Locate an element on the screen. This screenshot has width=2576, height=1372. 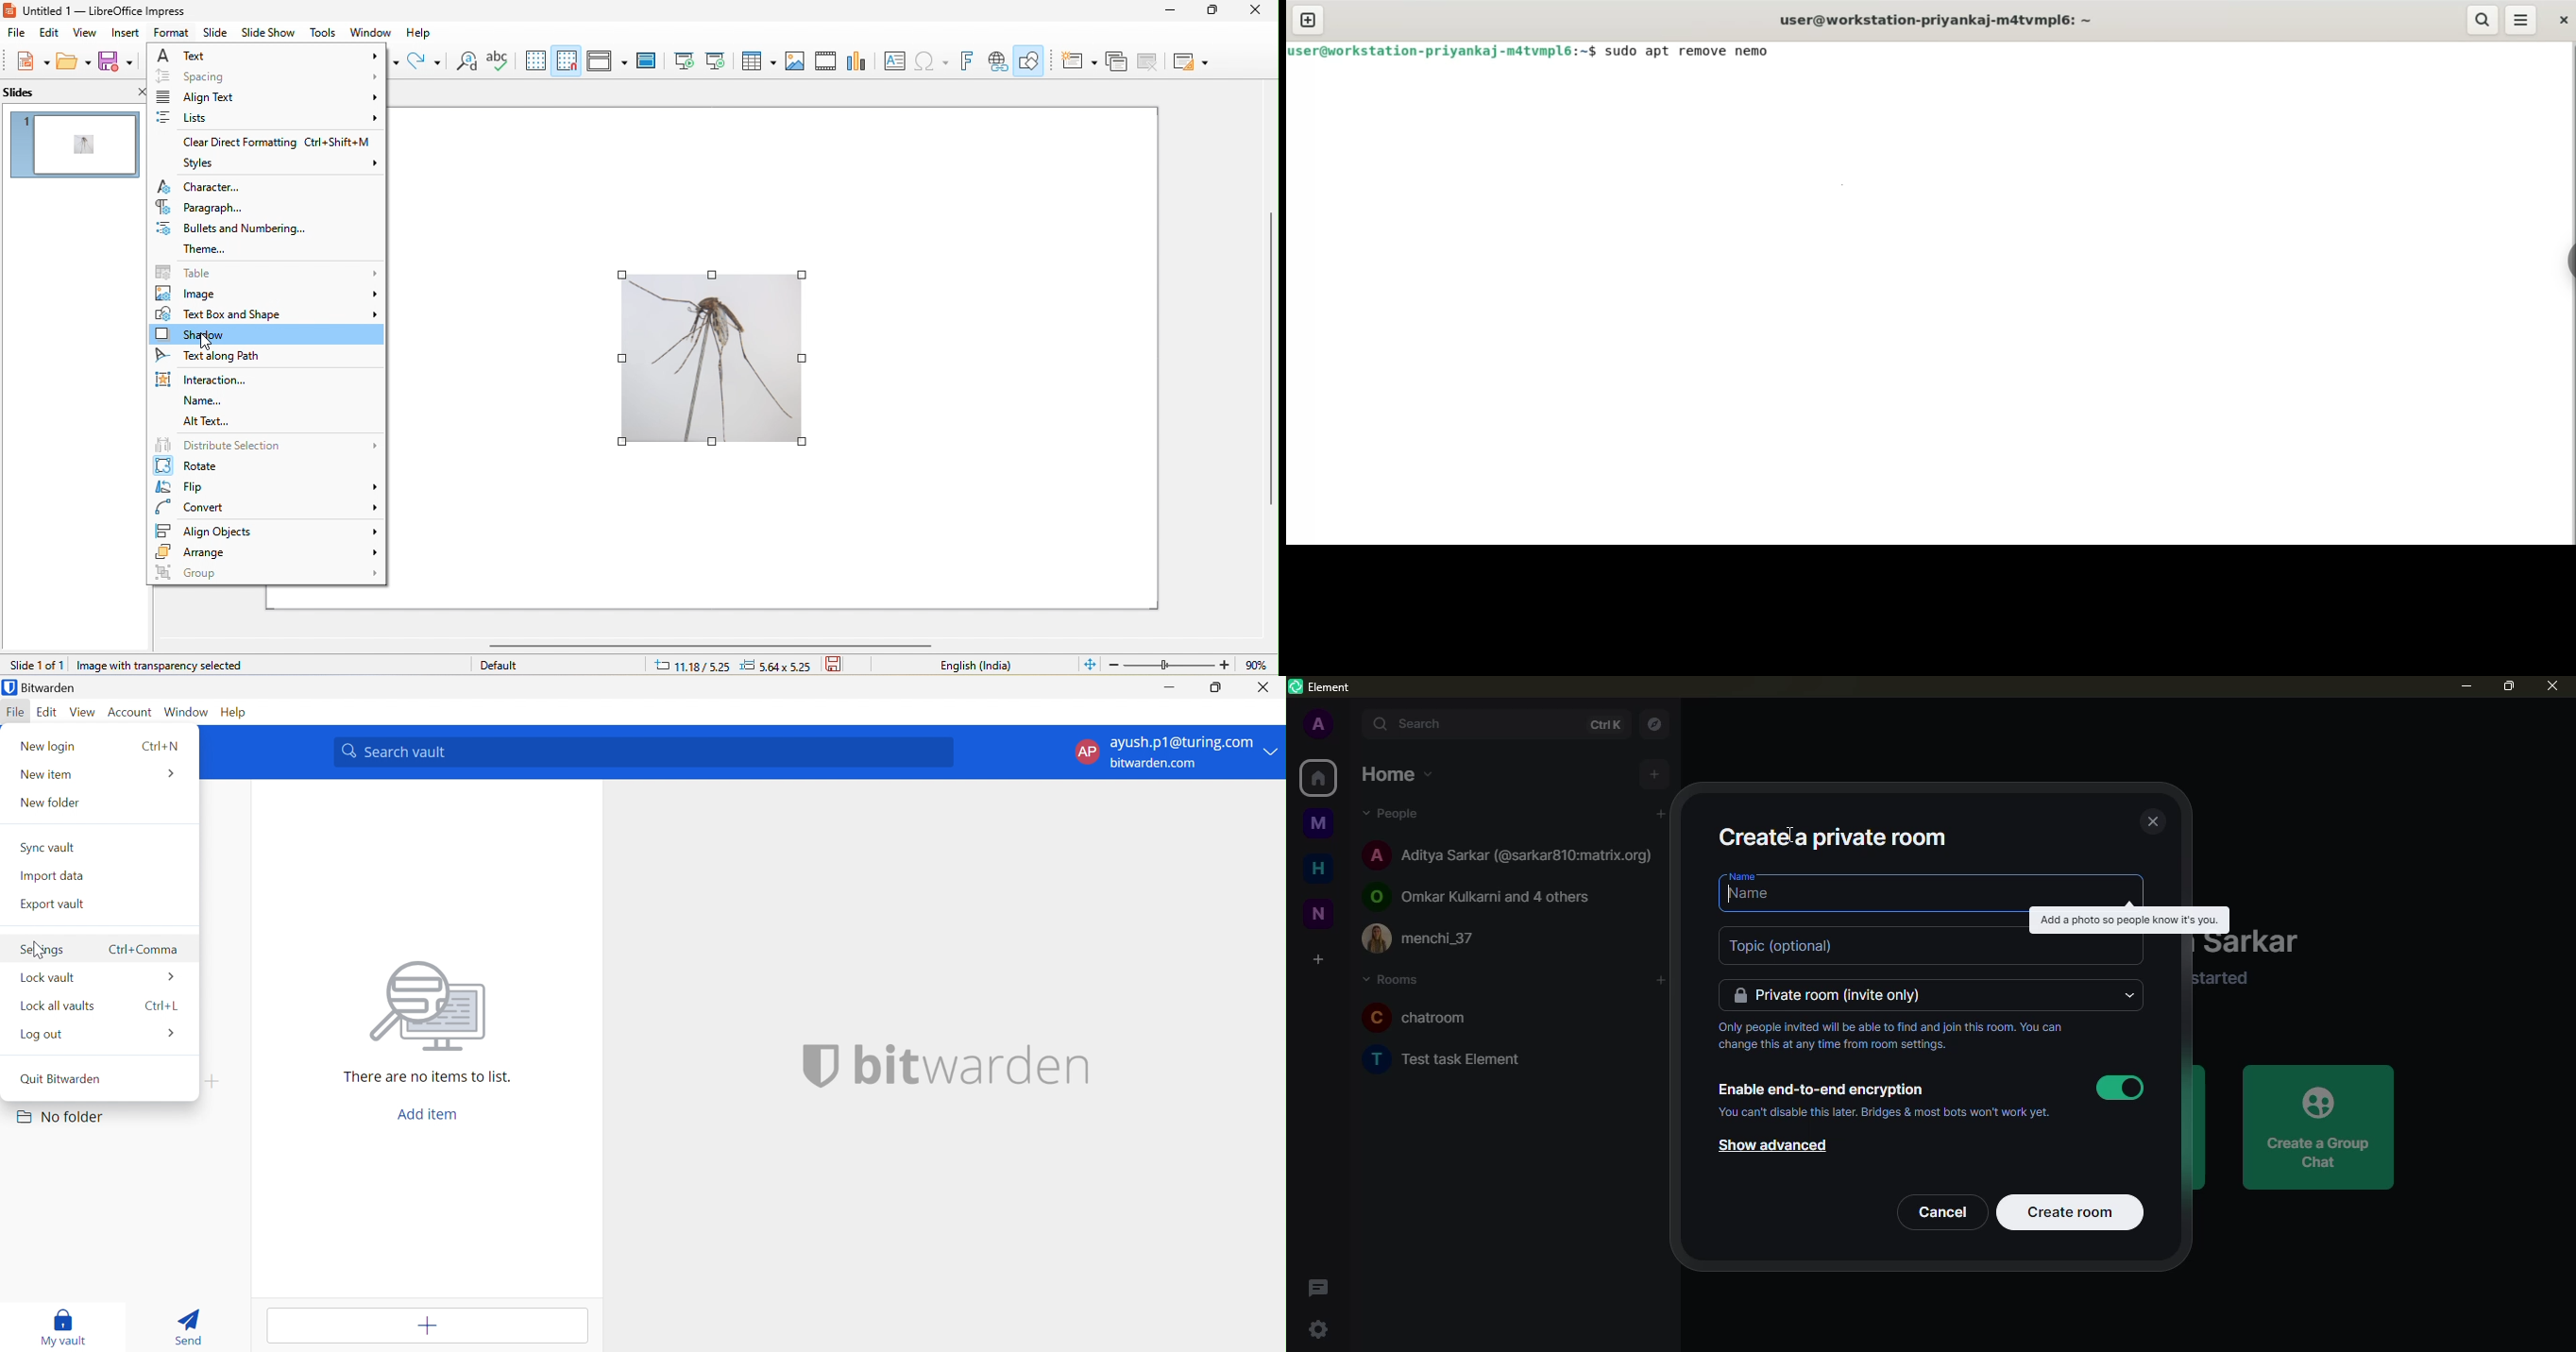
Account settings  is located at coordinates (1176, 751).